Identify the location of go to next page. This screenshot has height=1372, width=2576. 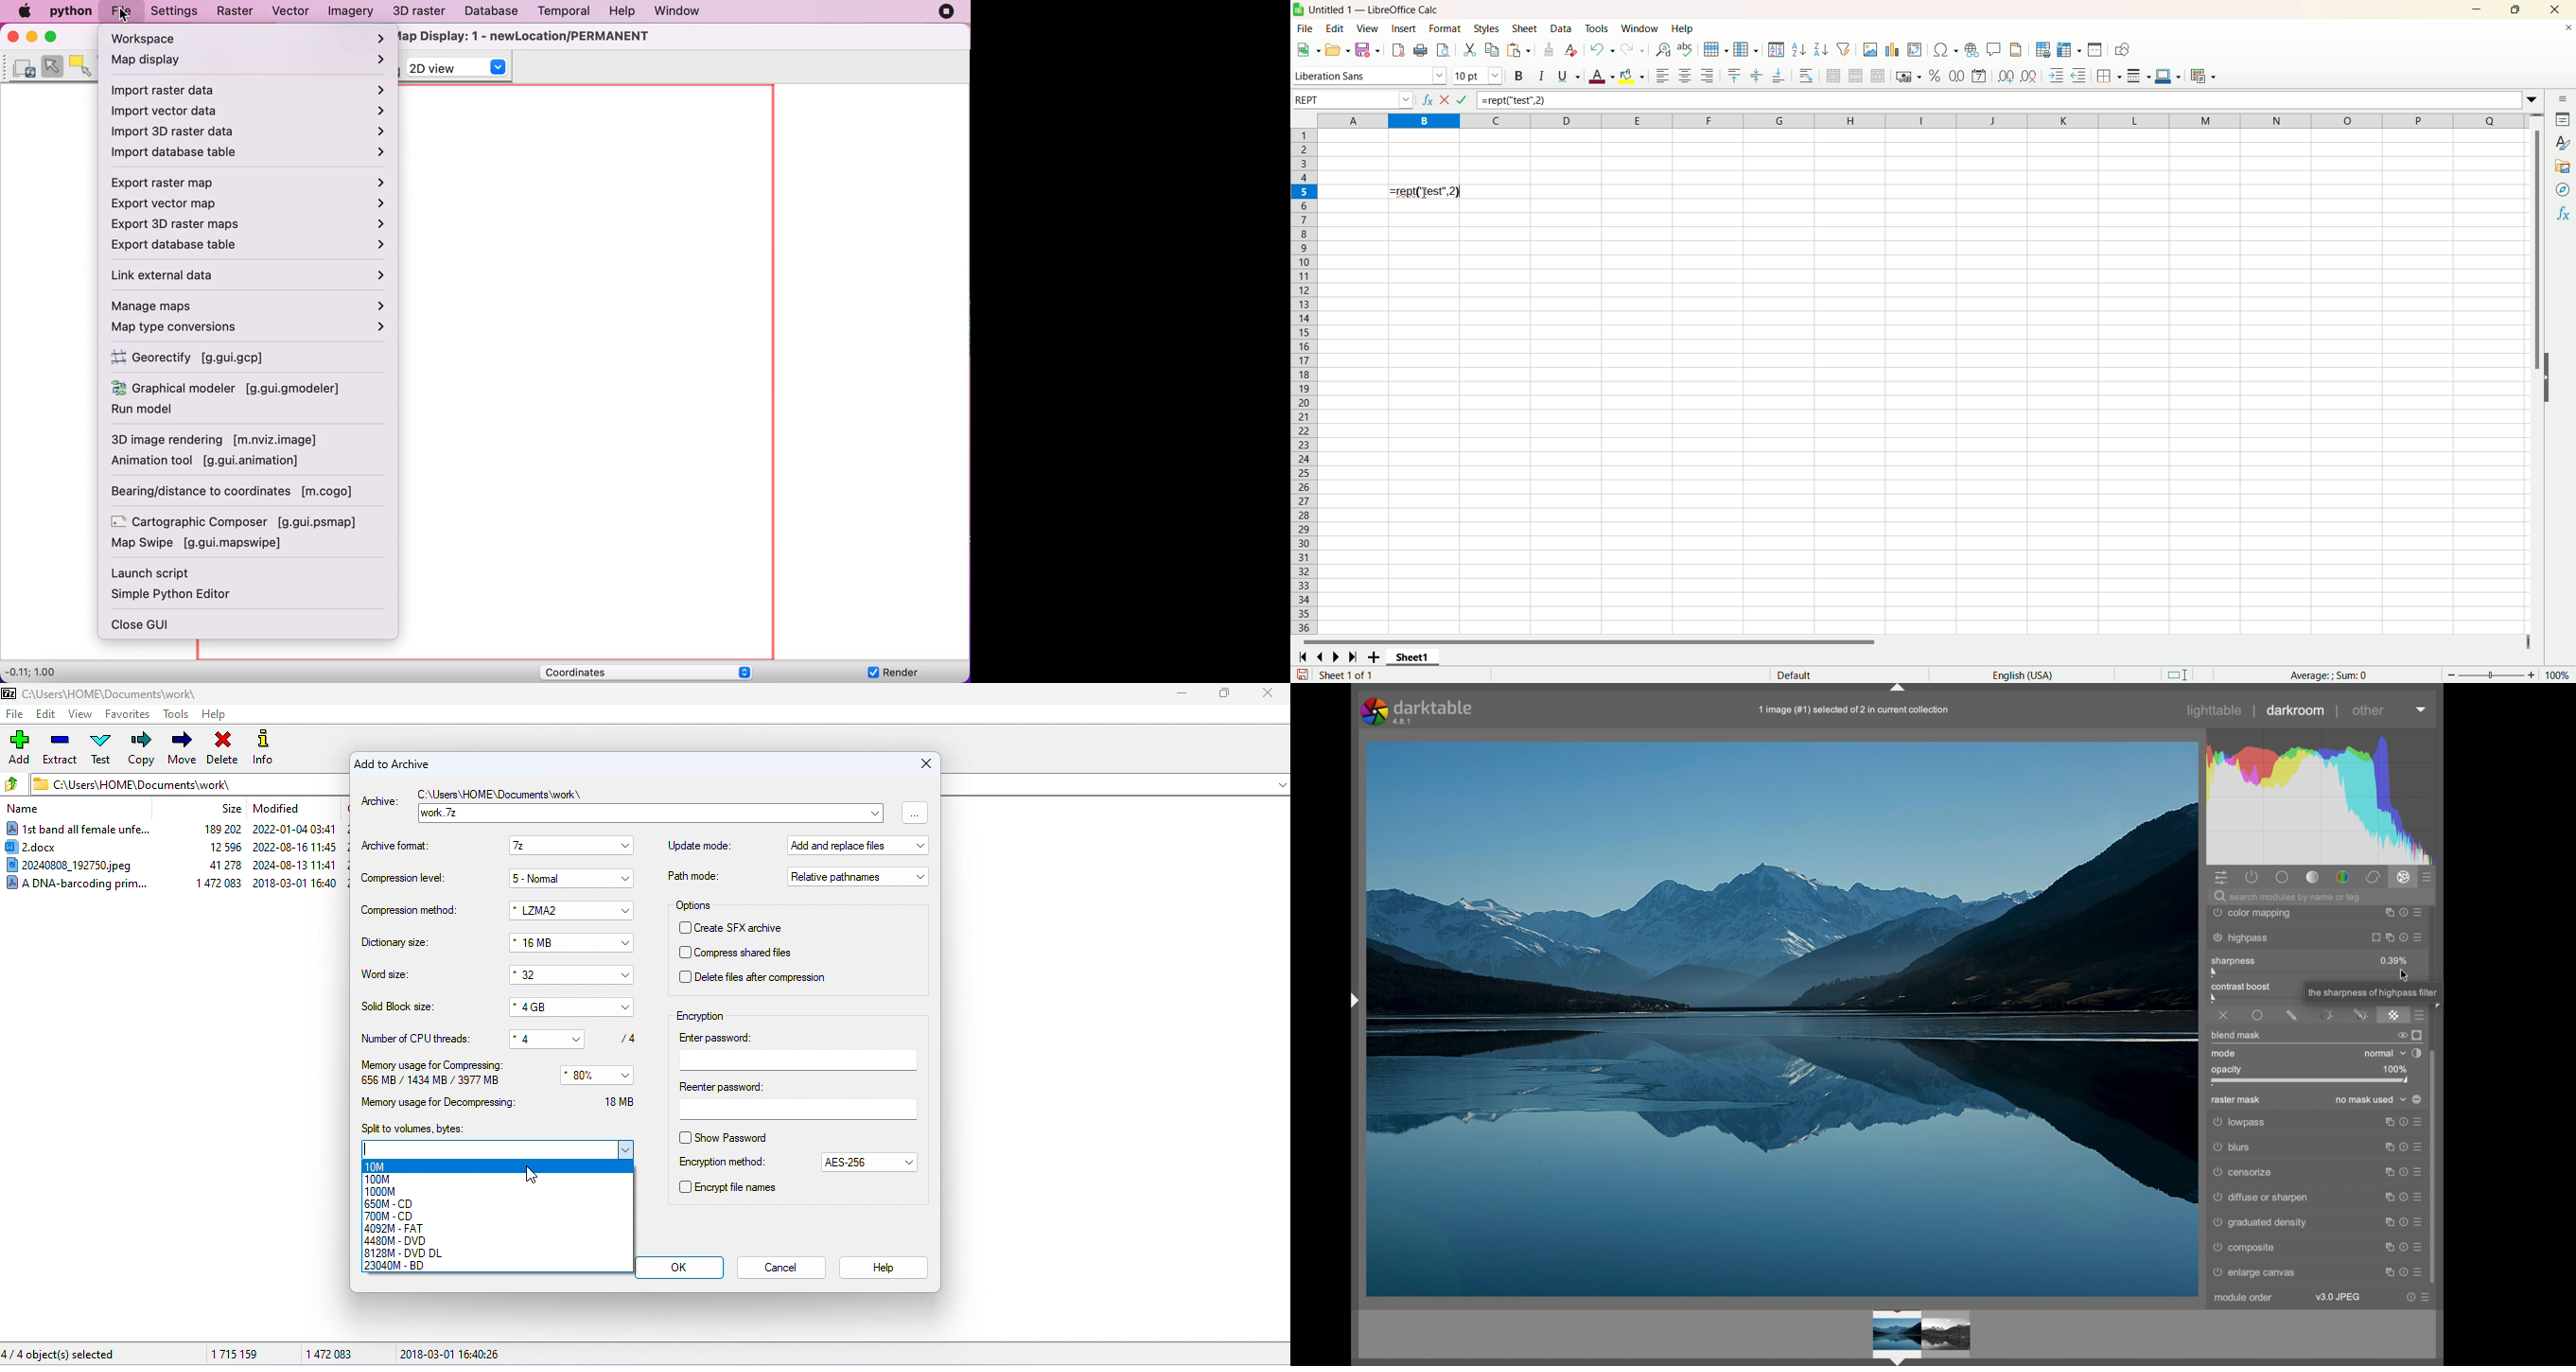
(1337, 658).